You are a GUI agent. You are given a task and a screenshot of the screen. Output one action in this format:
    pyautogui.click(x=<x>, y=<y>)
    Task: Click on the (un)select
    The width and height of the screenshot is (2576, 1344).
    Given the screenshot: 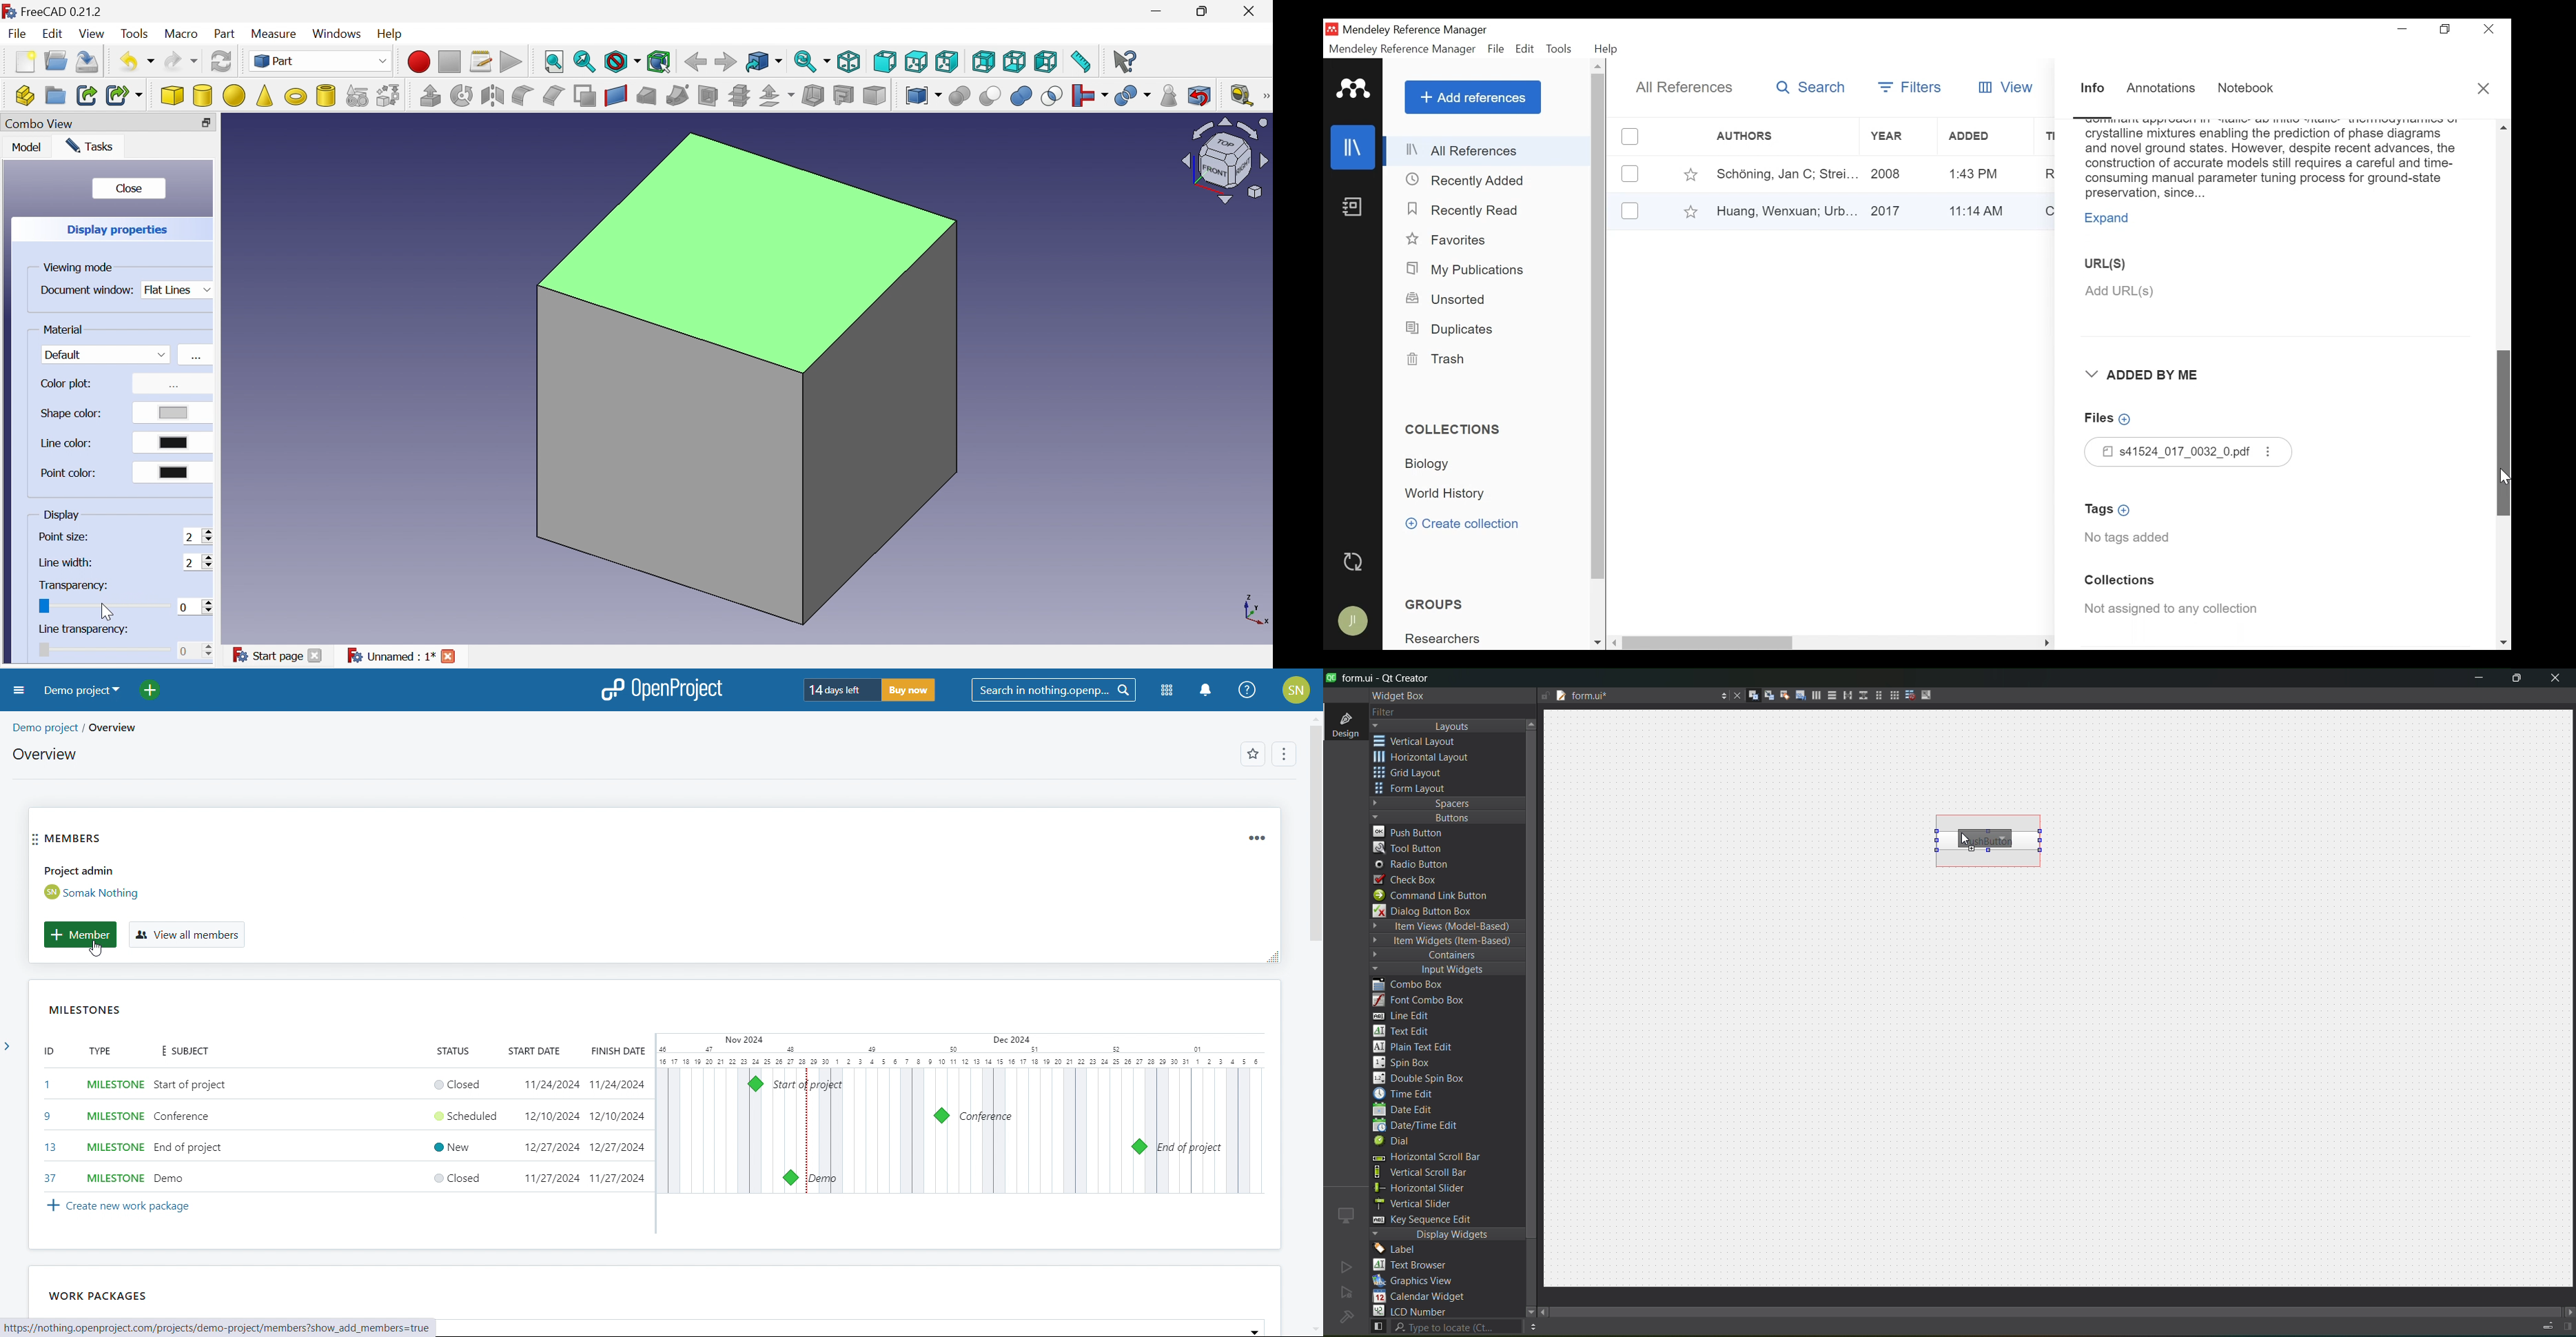 What is the action you would take?
    pyautogui.click(x=1630, y=174)
    